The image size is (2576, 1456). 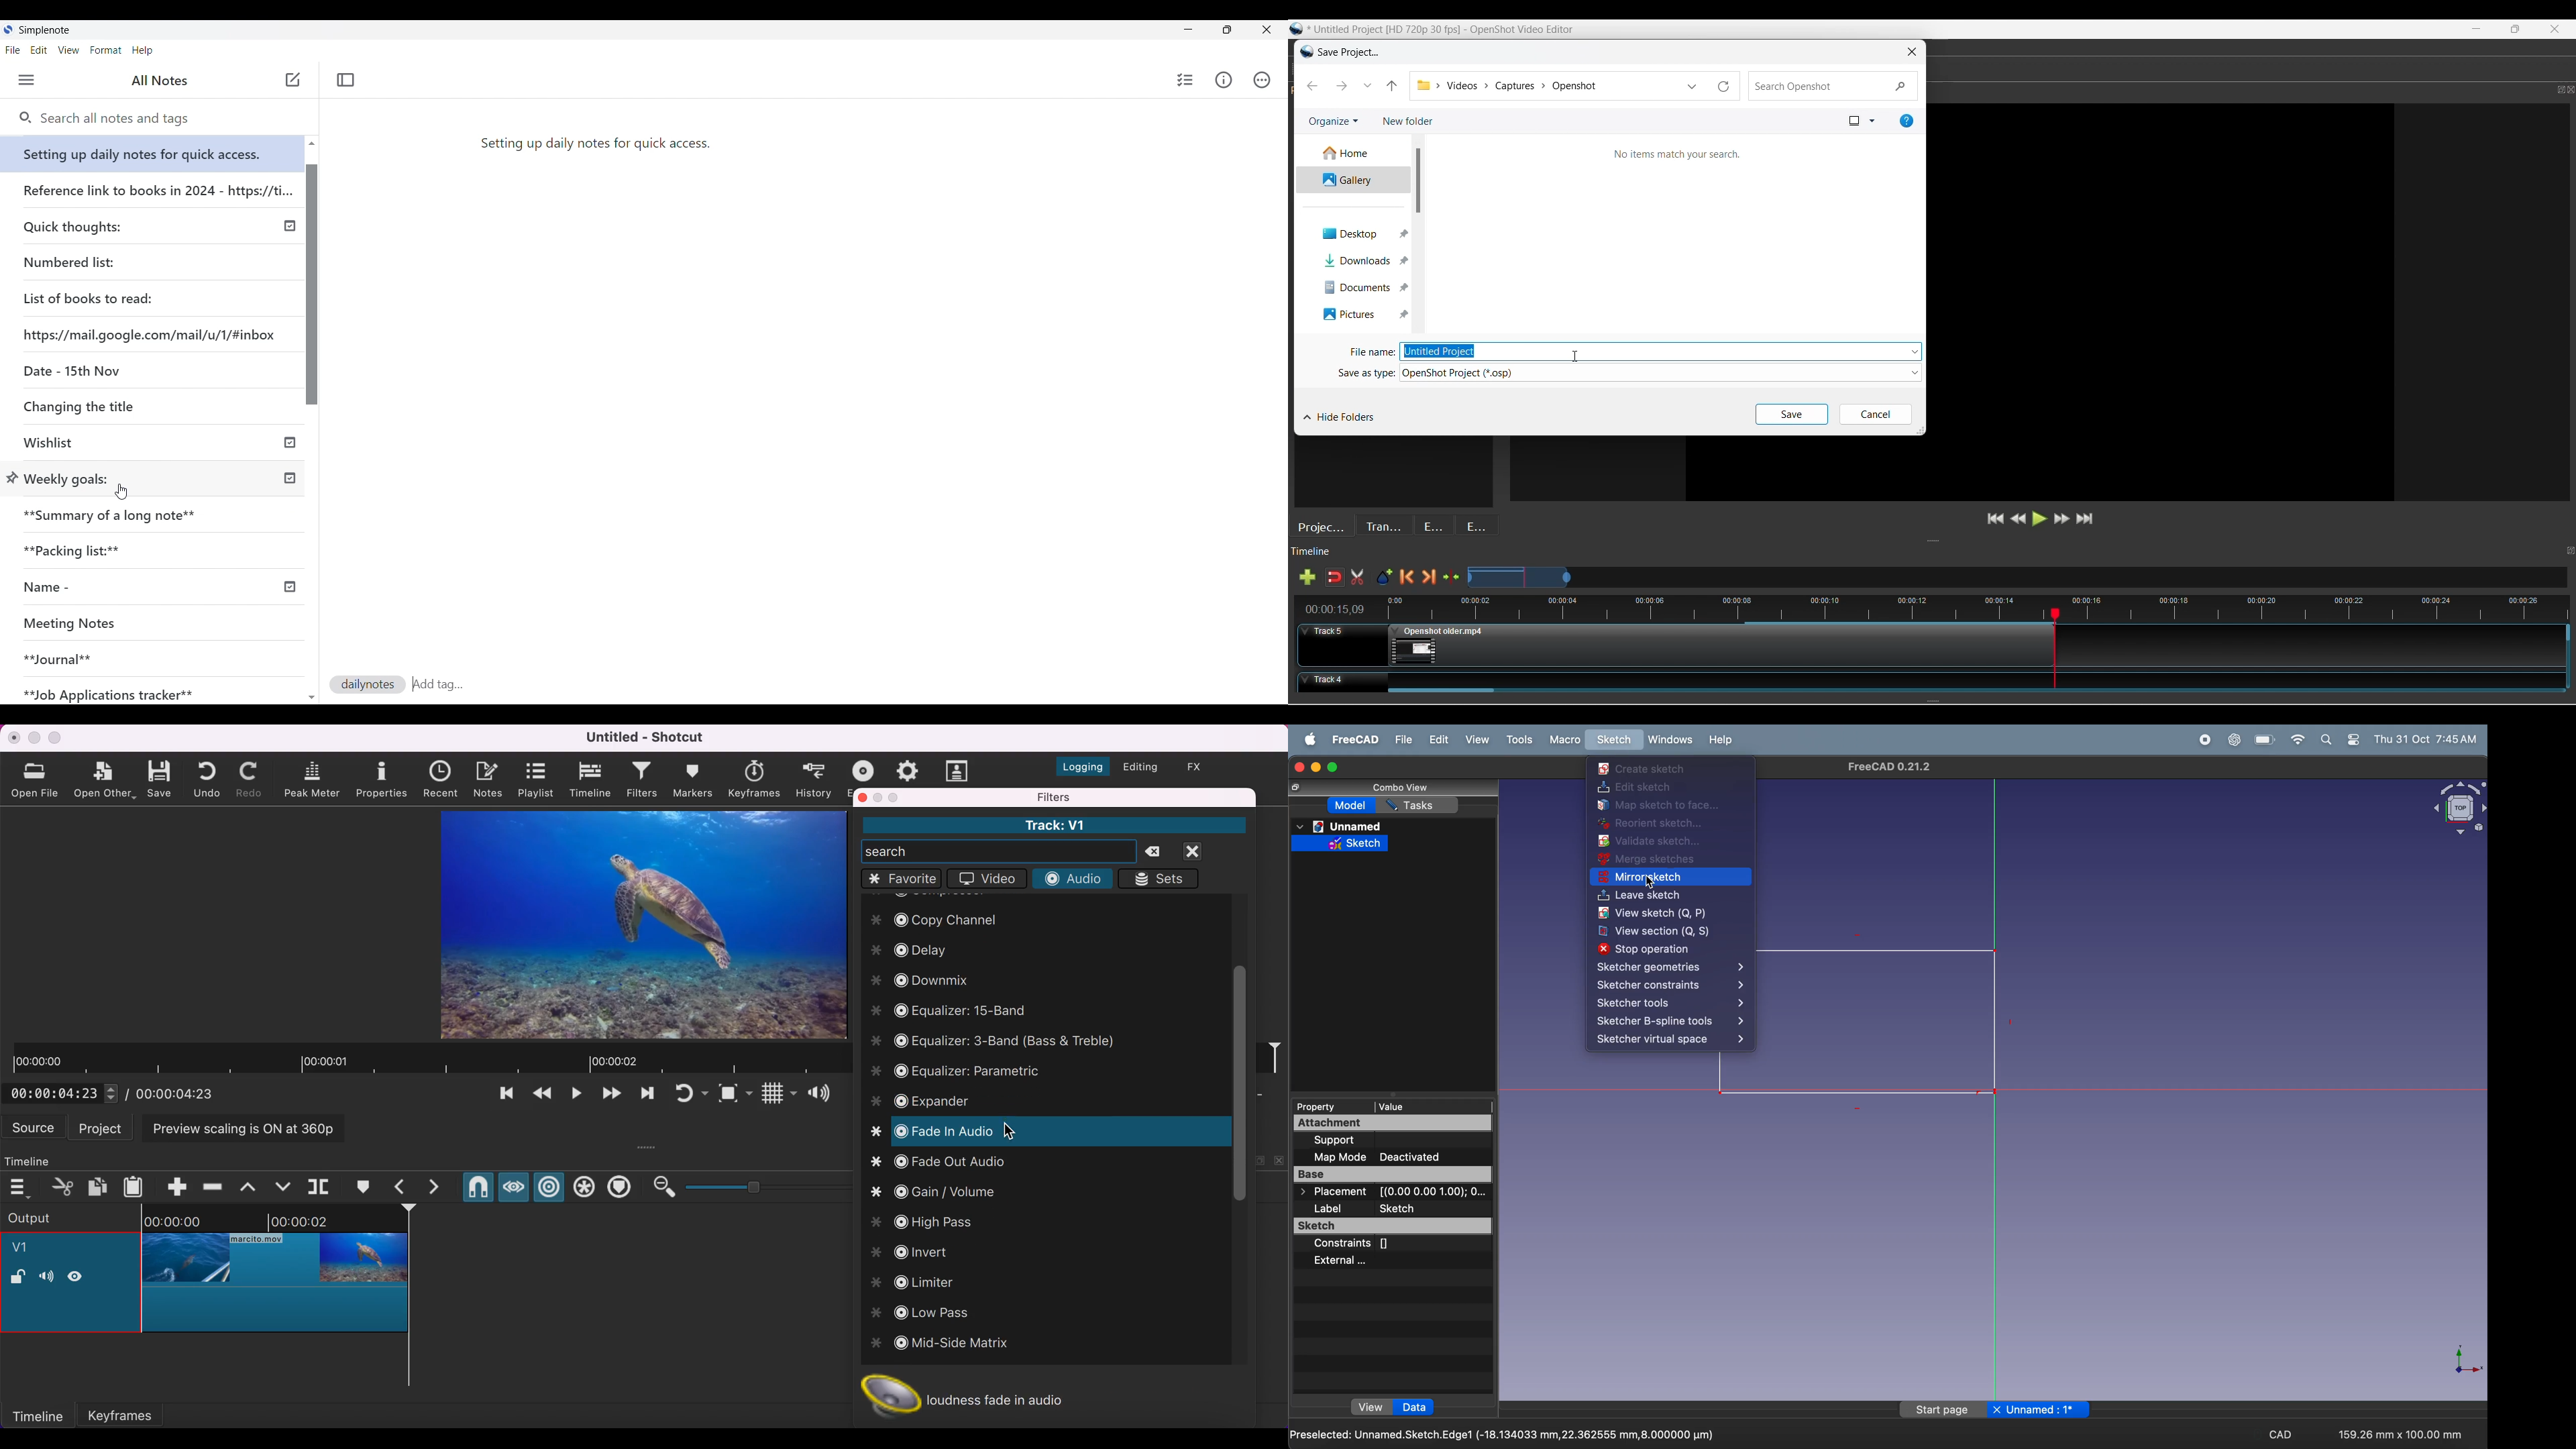 What do you see at coordinates (645, 924) in the screenshot?
I see `clip` at bounding box center [645, 924].